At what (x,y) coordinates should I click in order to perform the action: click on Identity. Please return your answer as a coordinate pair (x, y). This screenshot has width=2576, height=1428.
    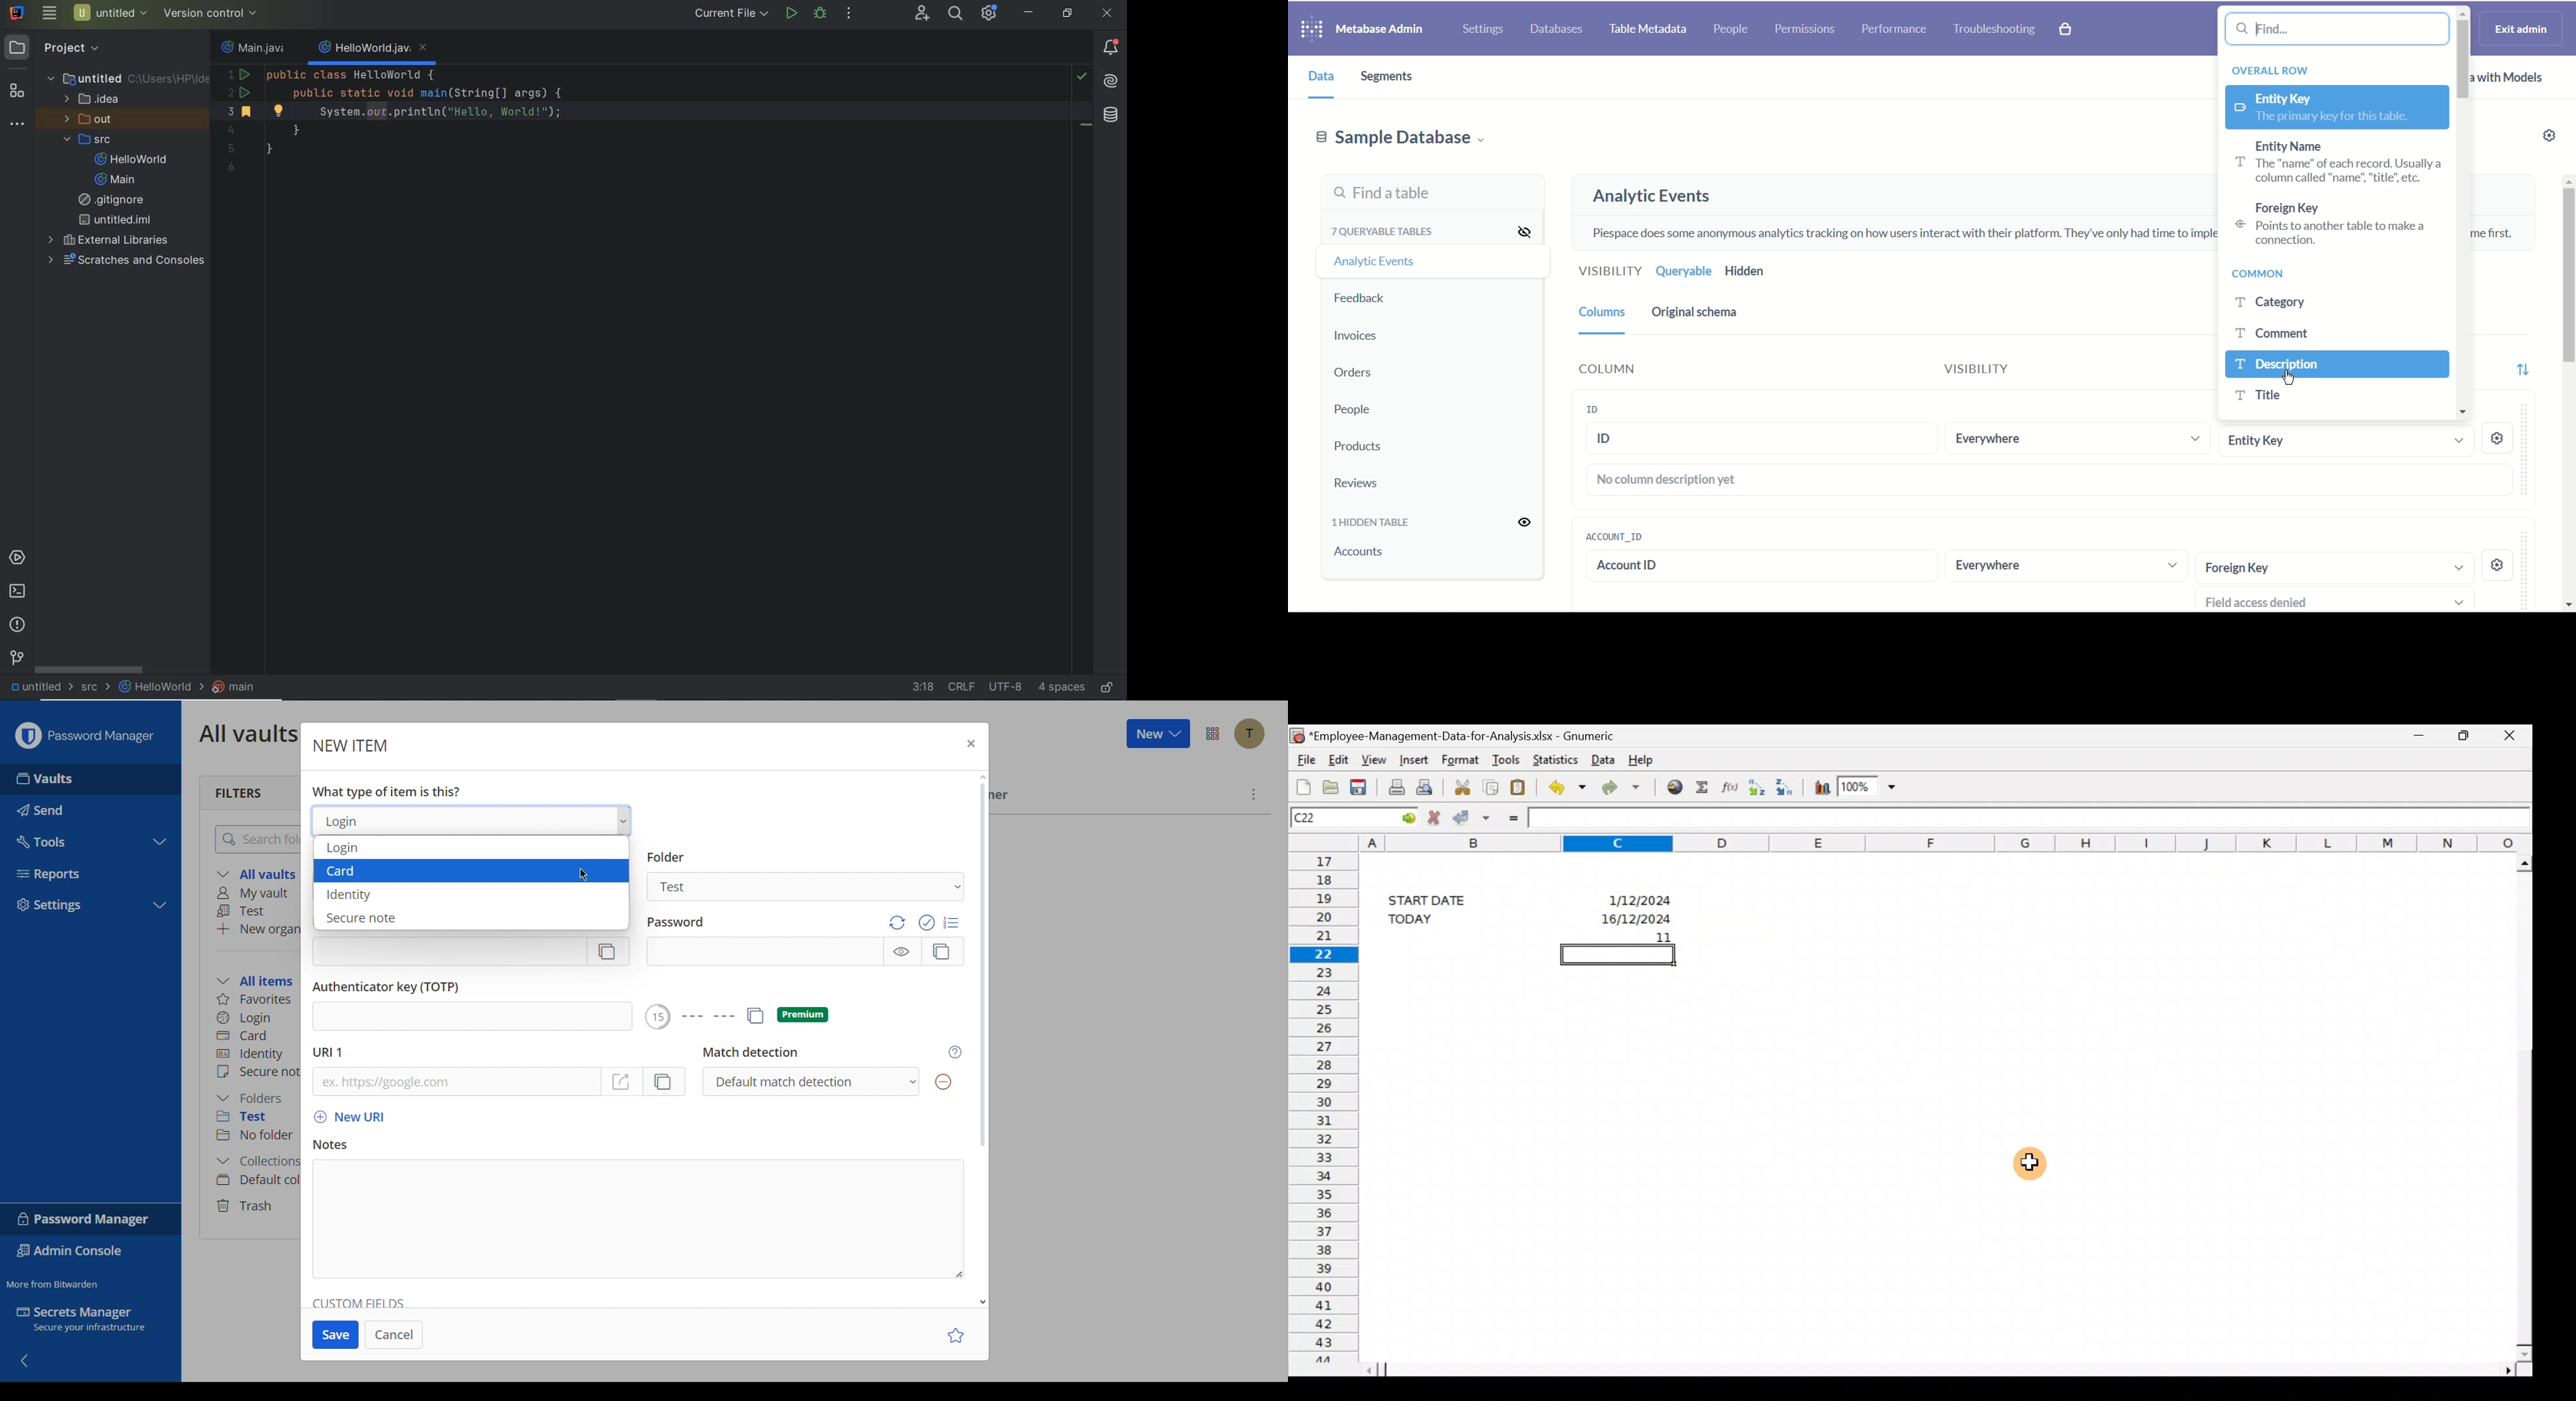
    Looking at the image, I should click on (252, 1054).